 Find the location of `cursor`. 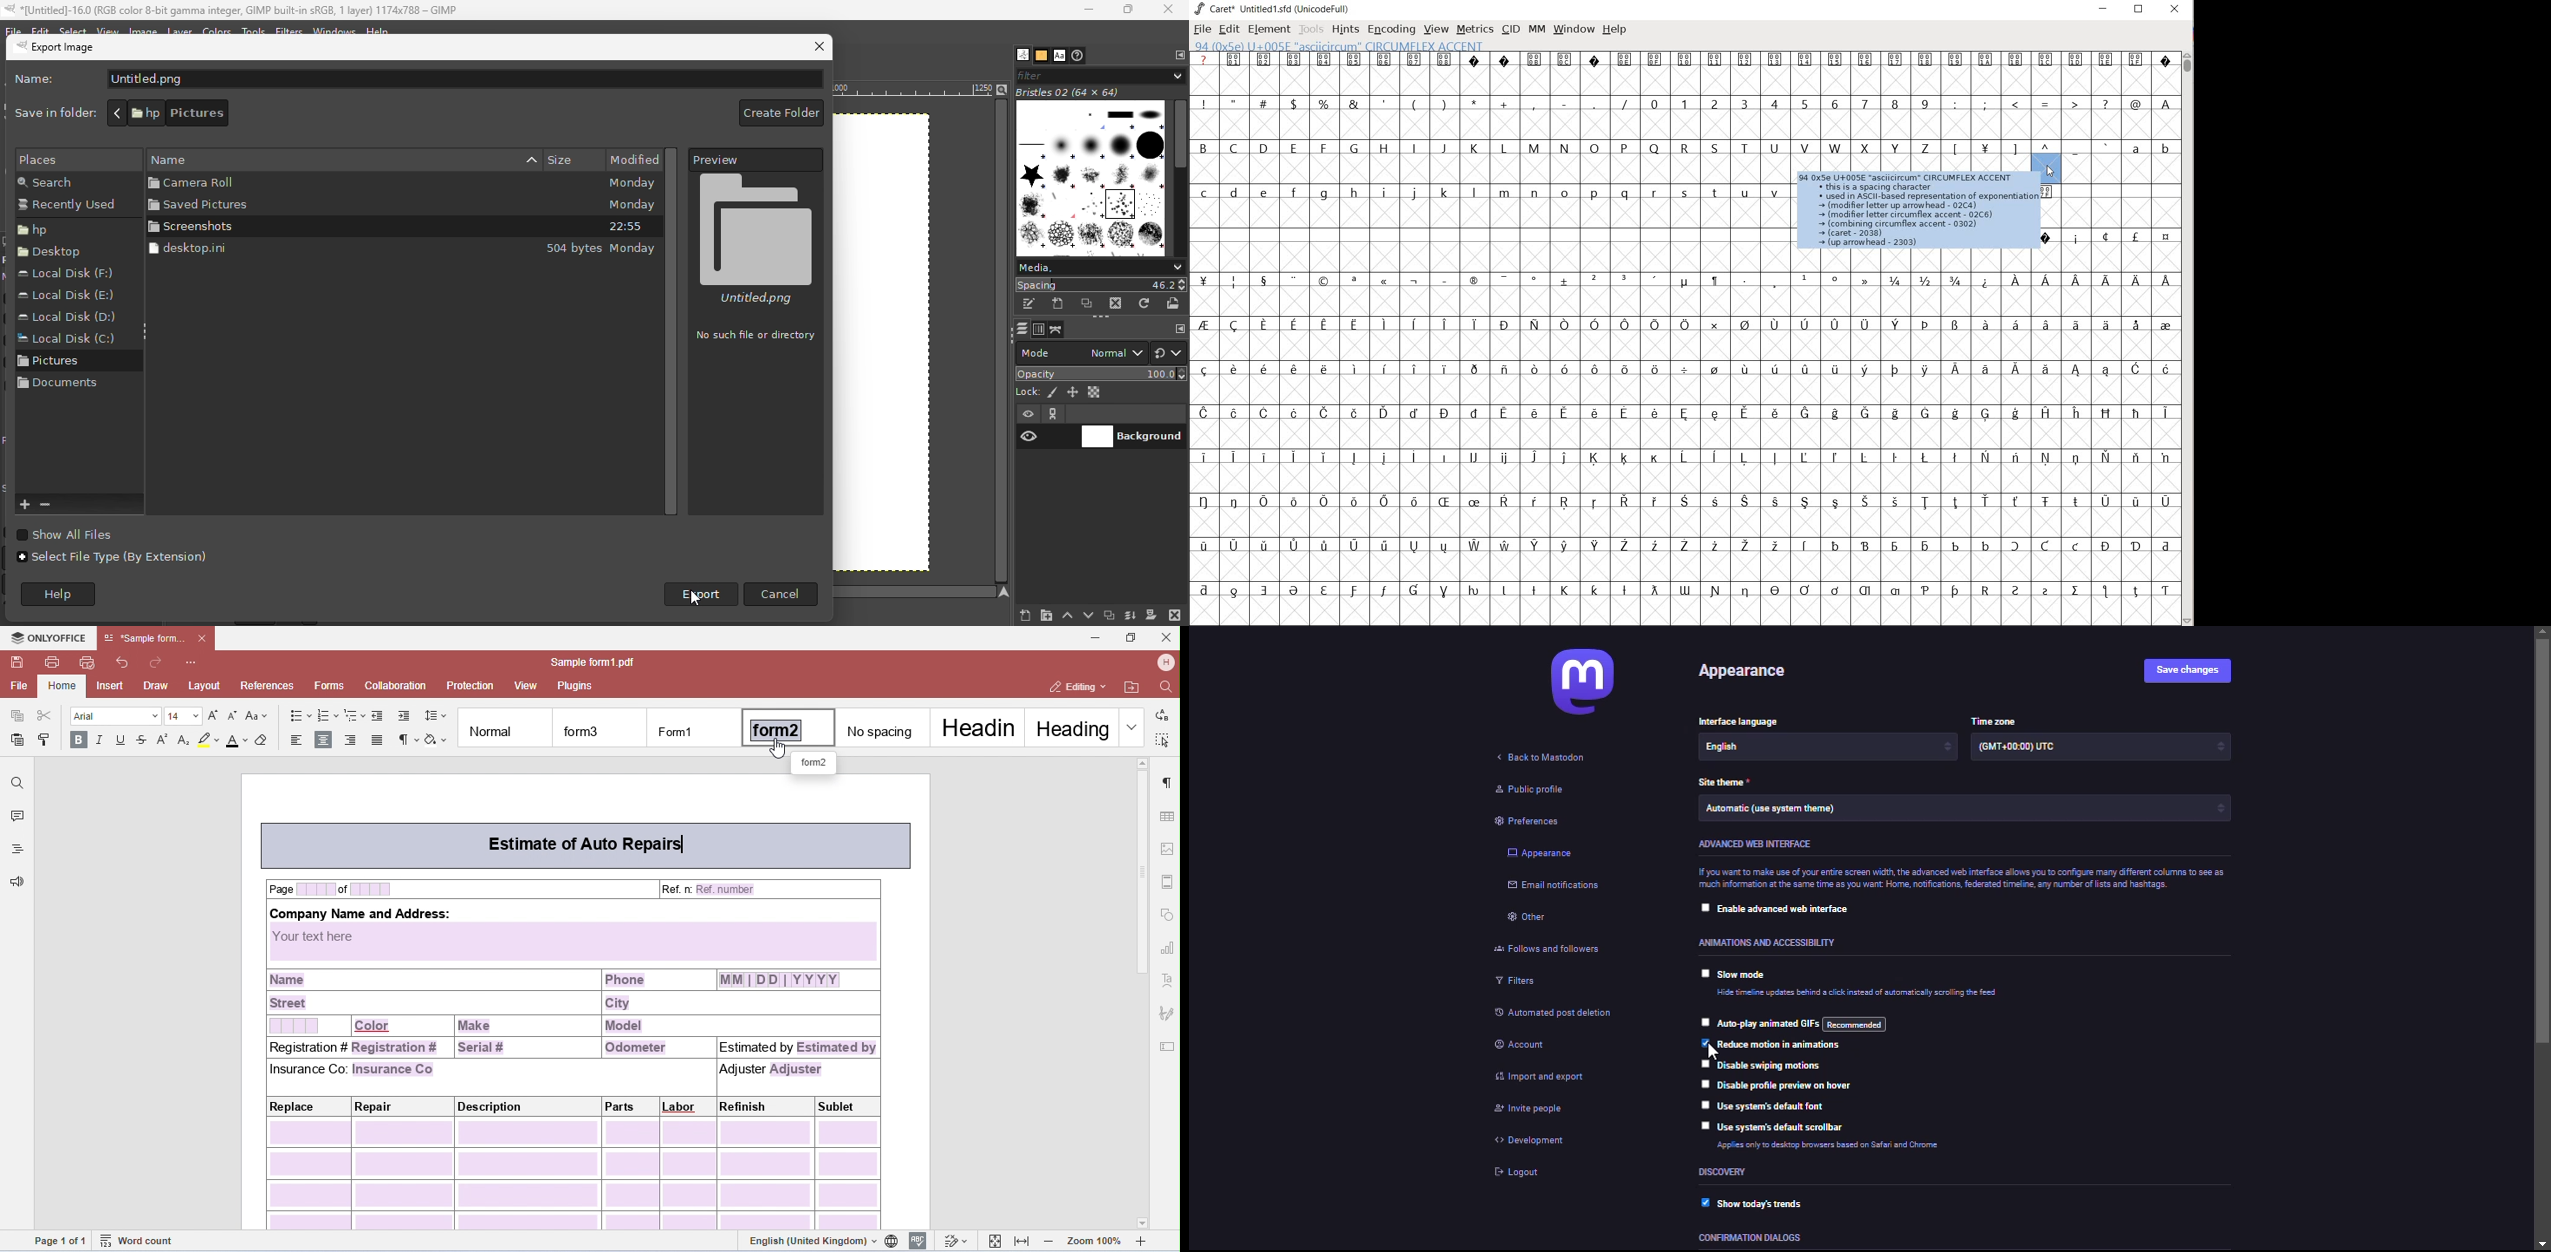

cursor is located at coordinates (1703, 1052).